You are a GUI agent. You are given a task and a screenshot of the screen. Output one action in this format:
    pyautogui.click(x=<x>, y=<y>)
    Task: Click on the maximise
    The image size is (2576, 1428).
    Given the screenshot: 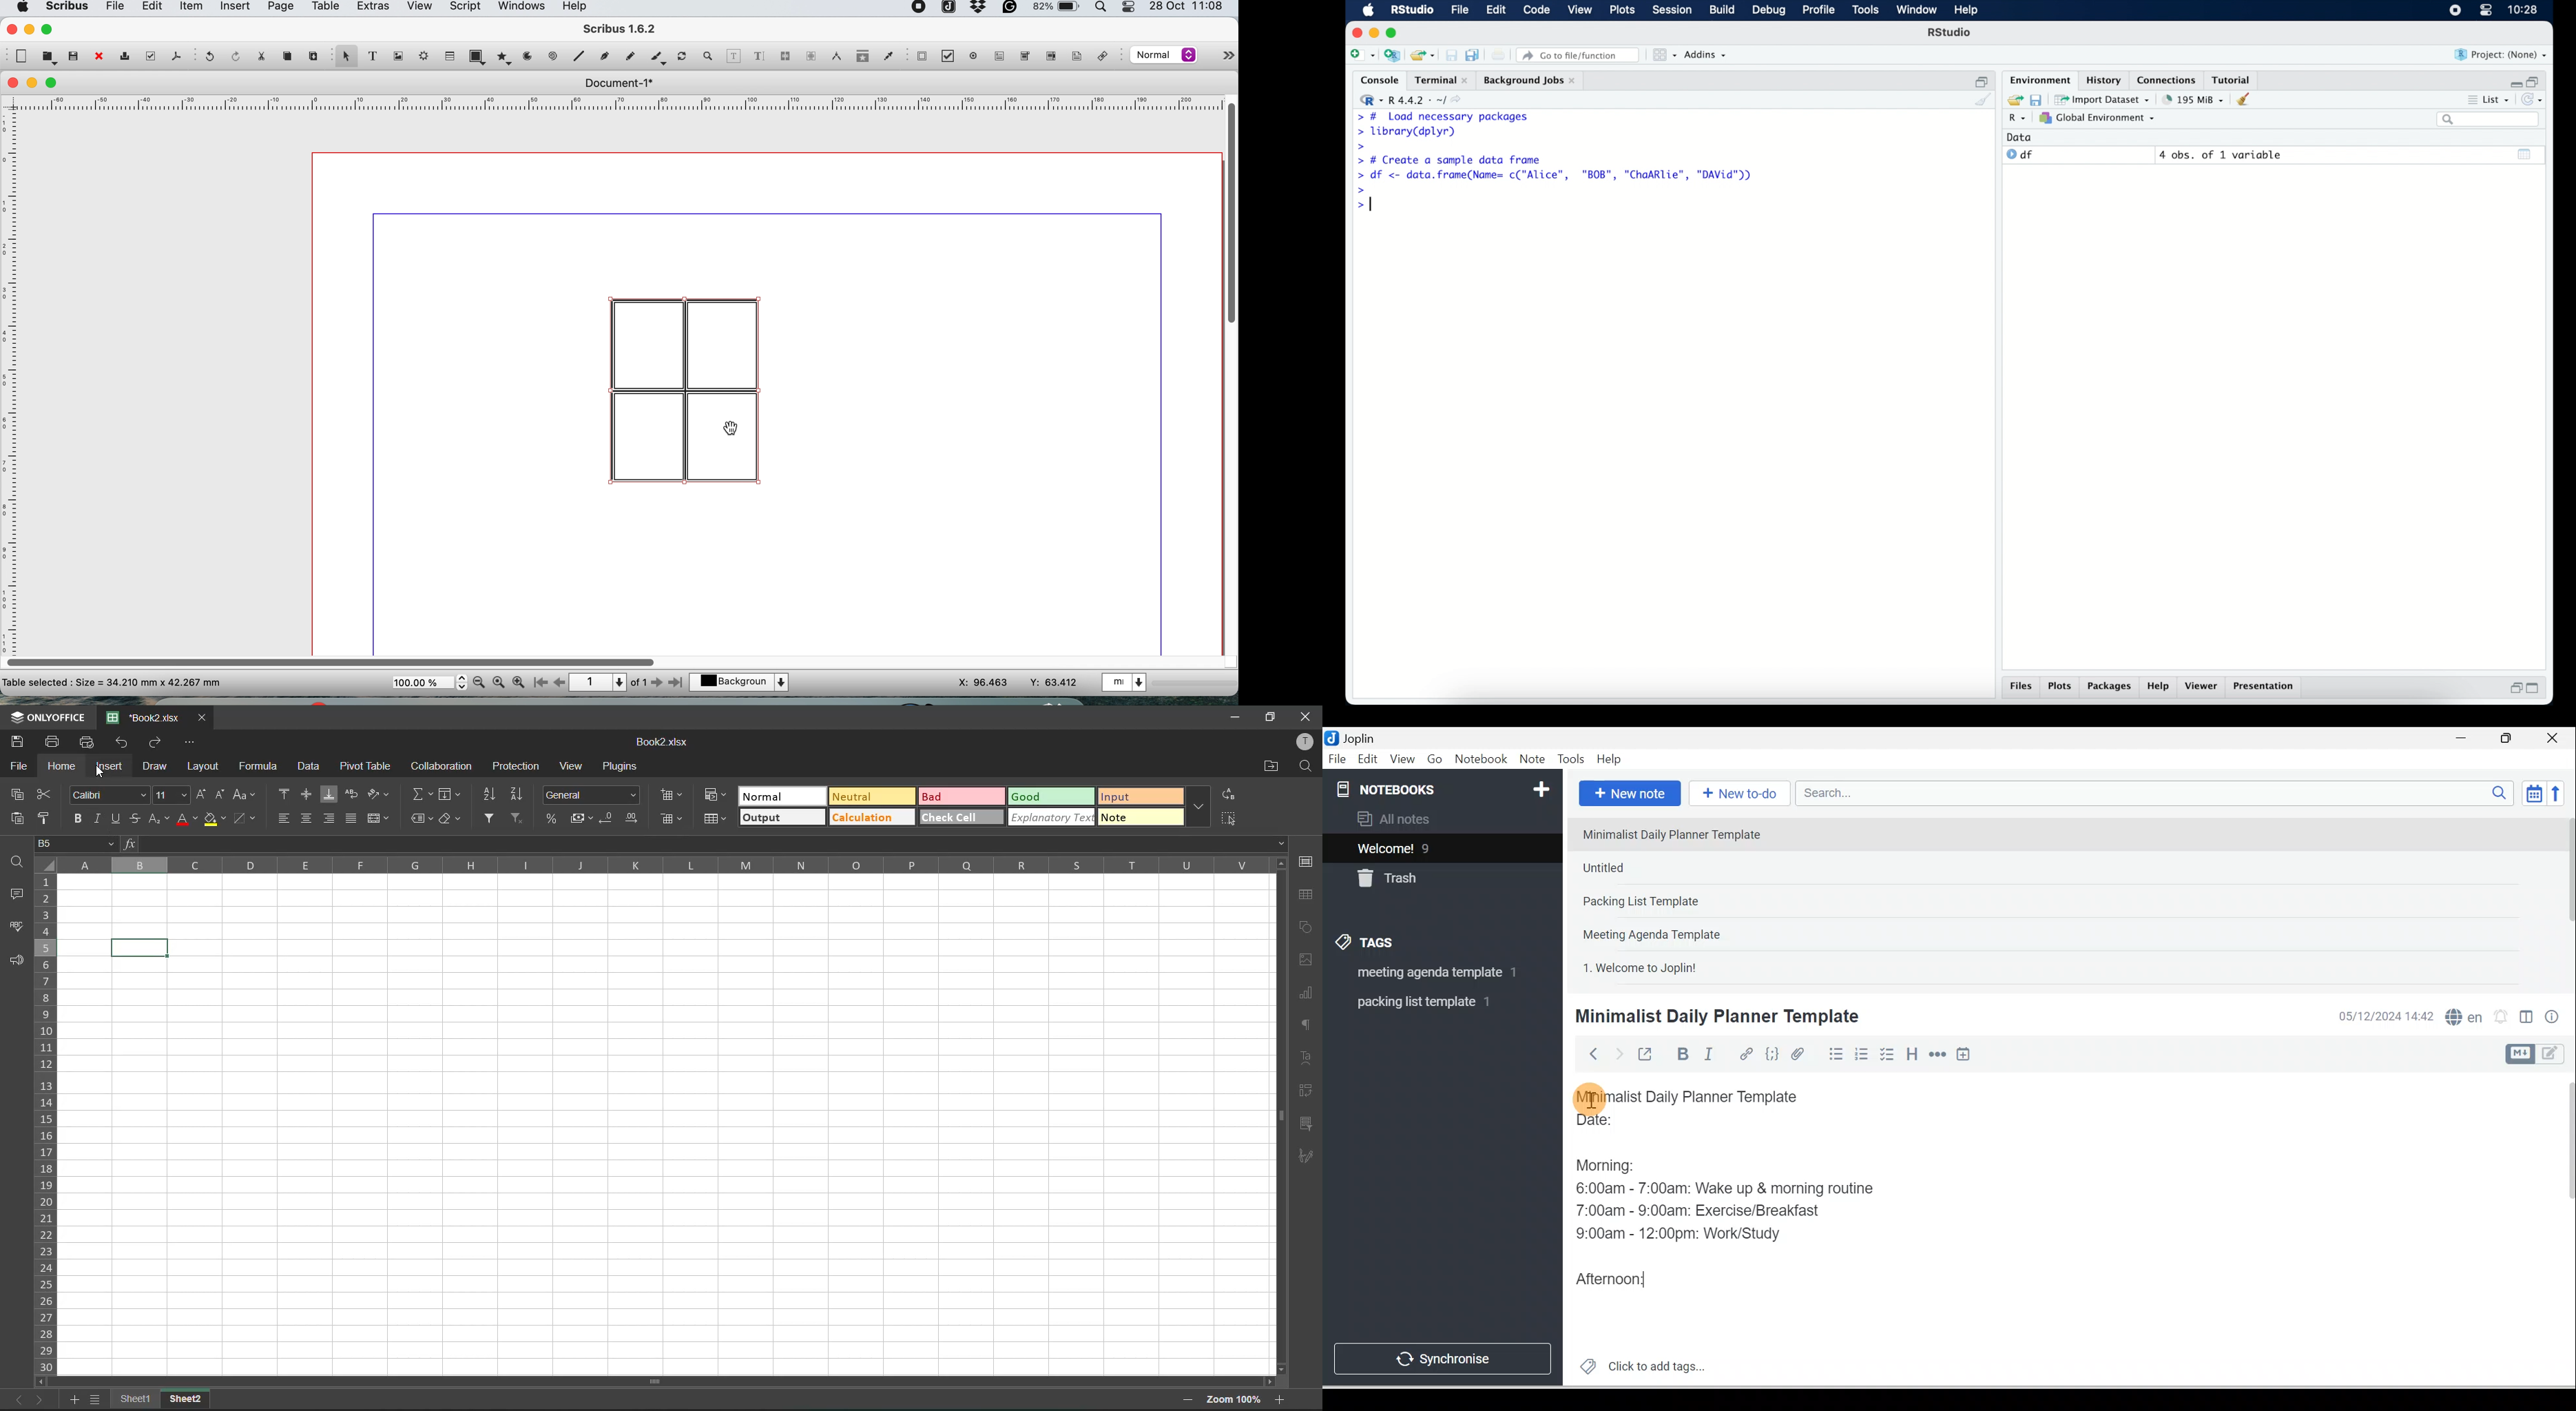 What is the action you would take?
    pyautogui.click(x=50, y=29)
    